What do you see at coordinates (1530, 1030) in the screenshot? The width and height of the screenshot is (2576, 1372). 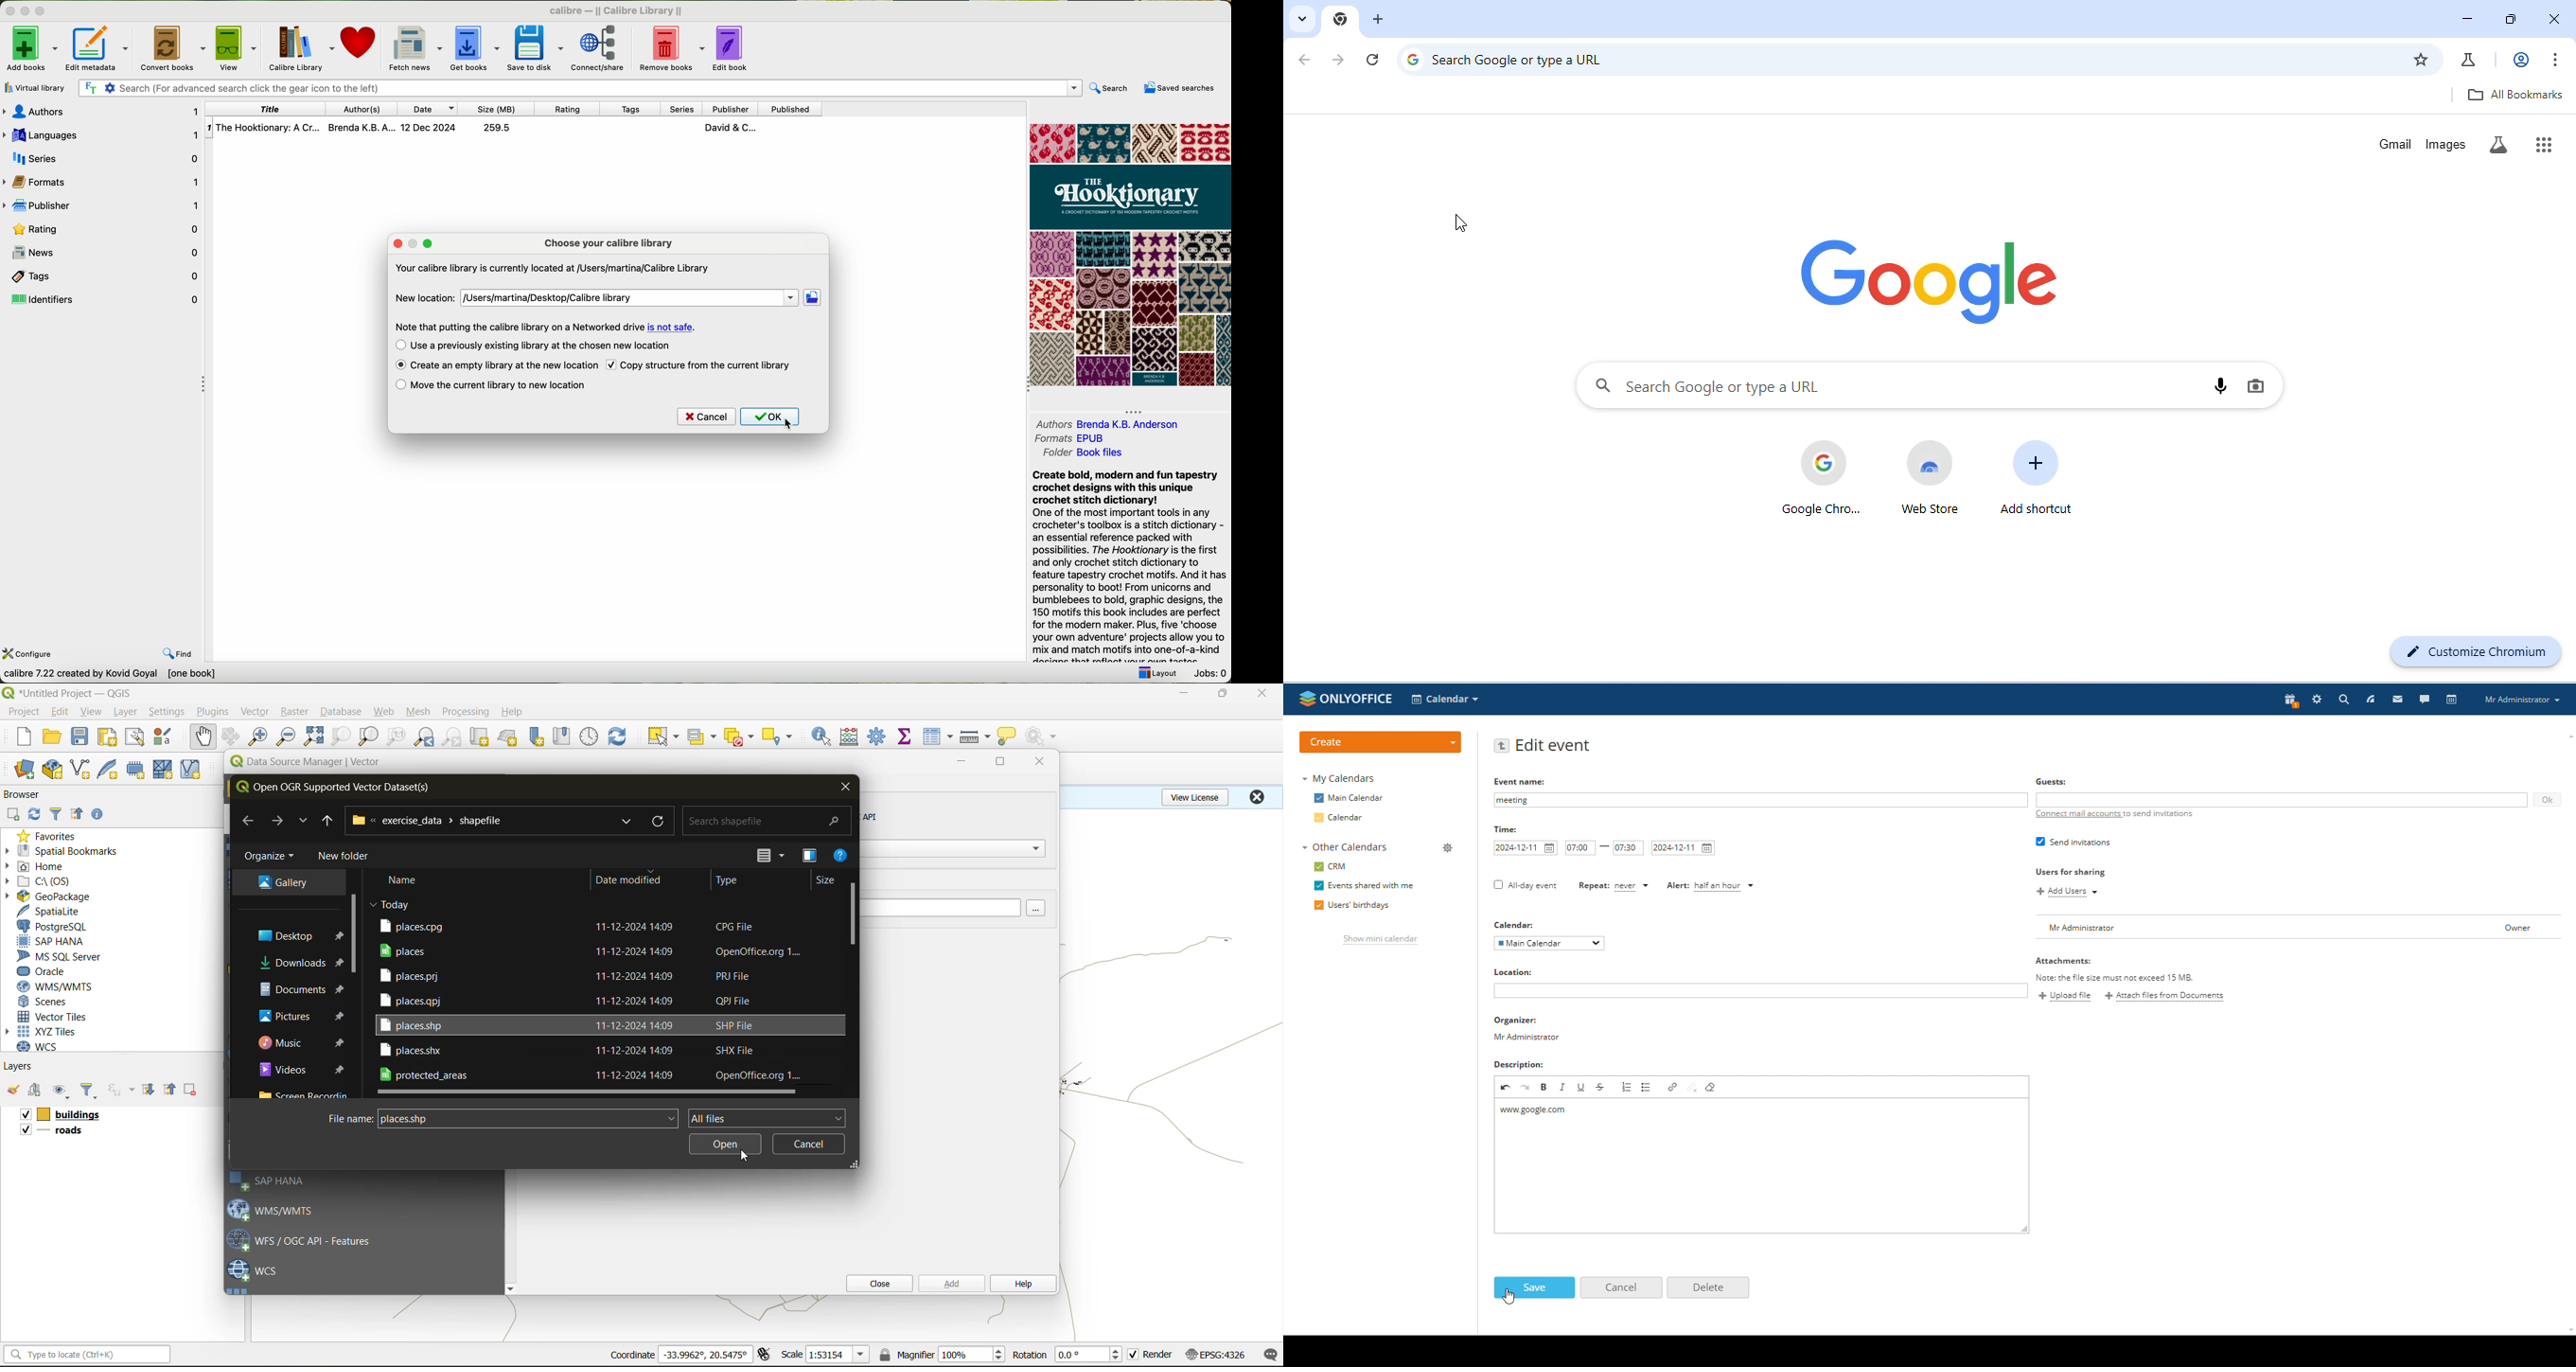 I see `organizer` at bounding box center [1530, 1030].